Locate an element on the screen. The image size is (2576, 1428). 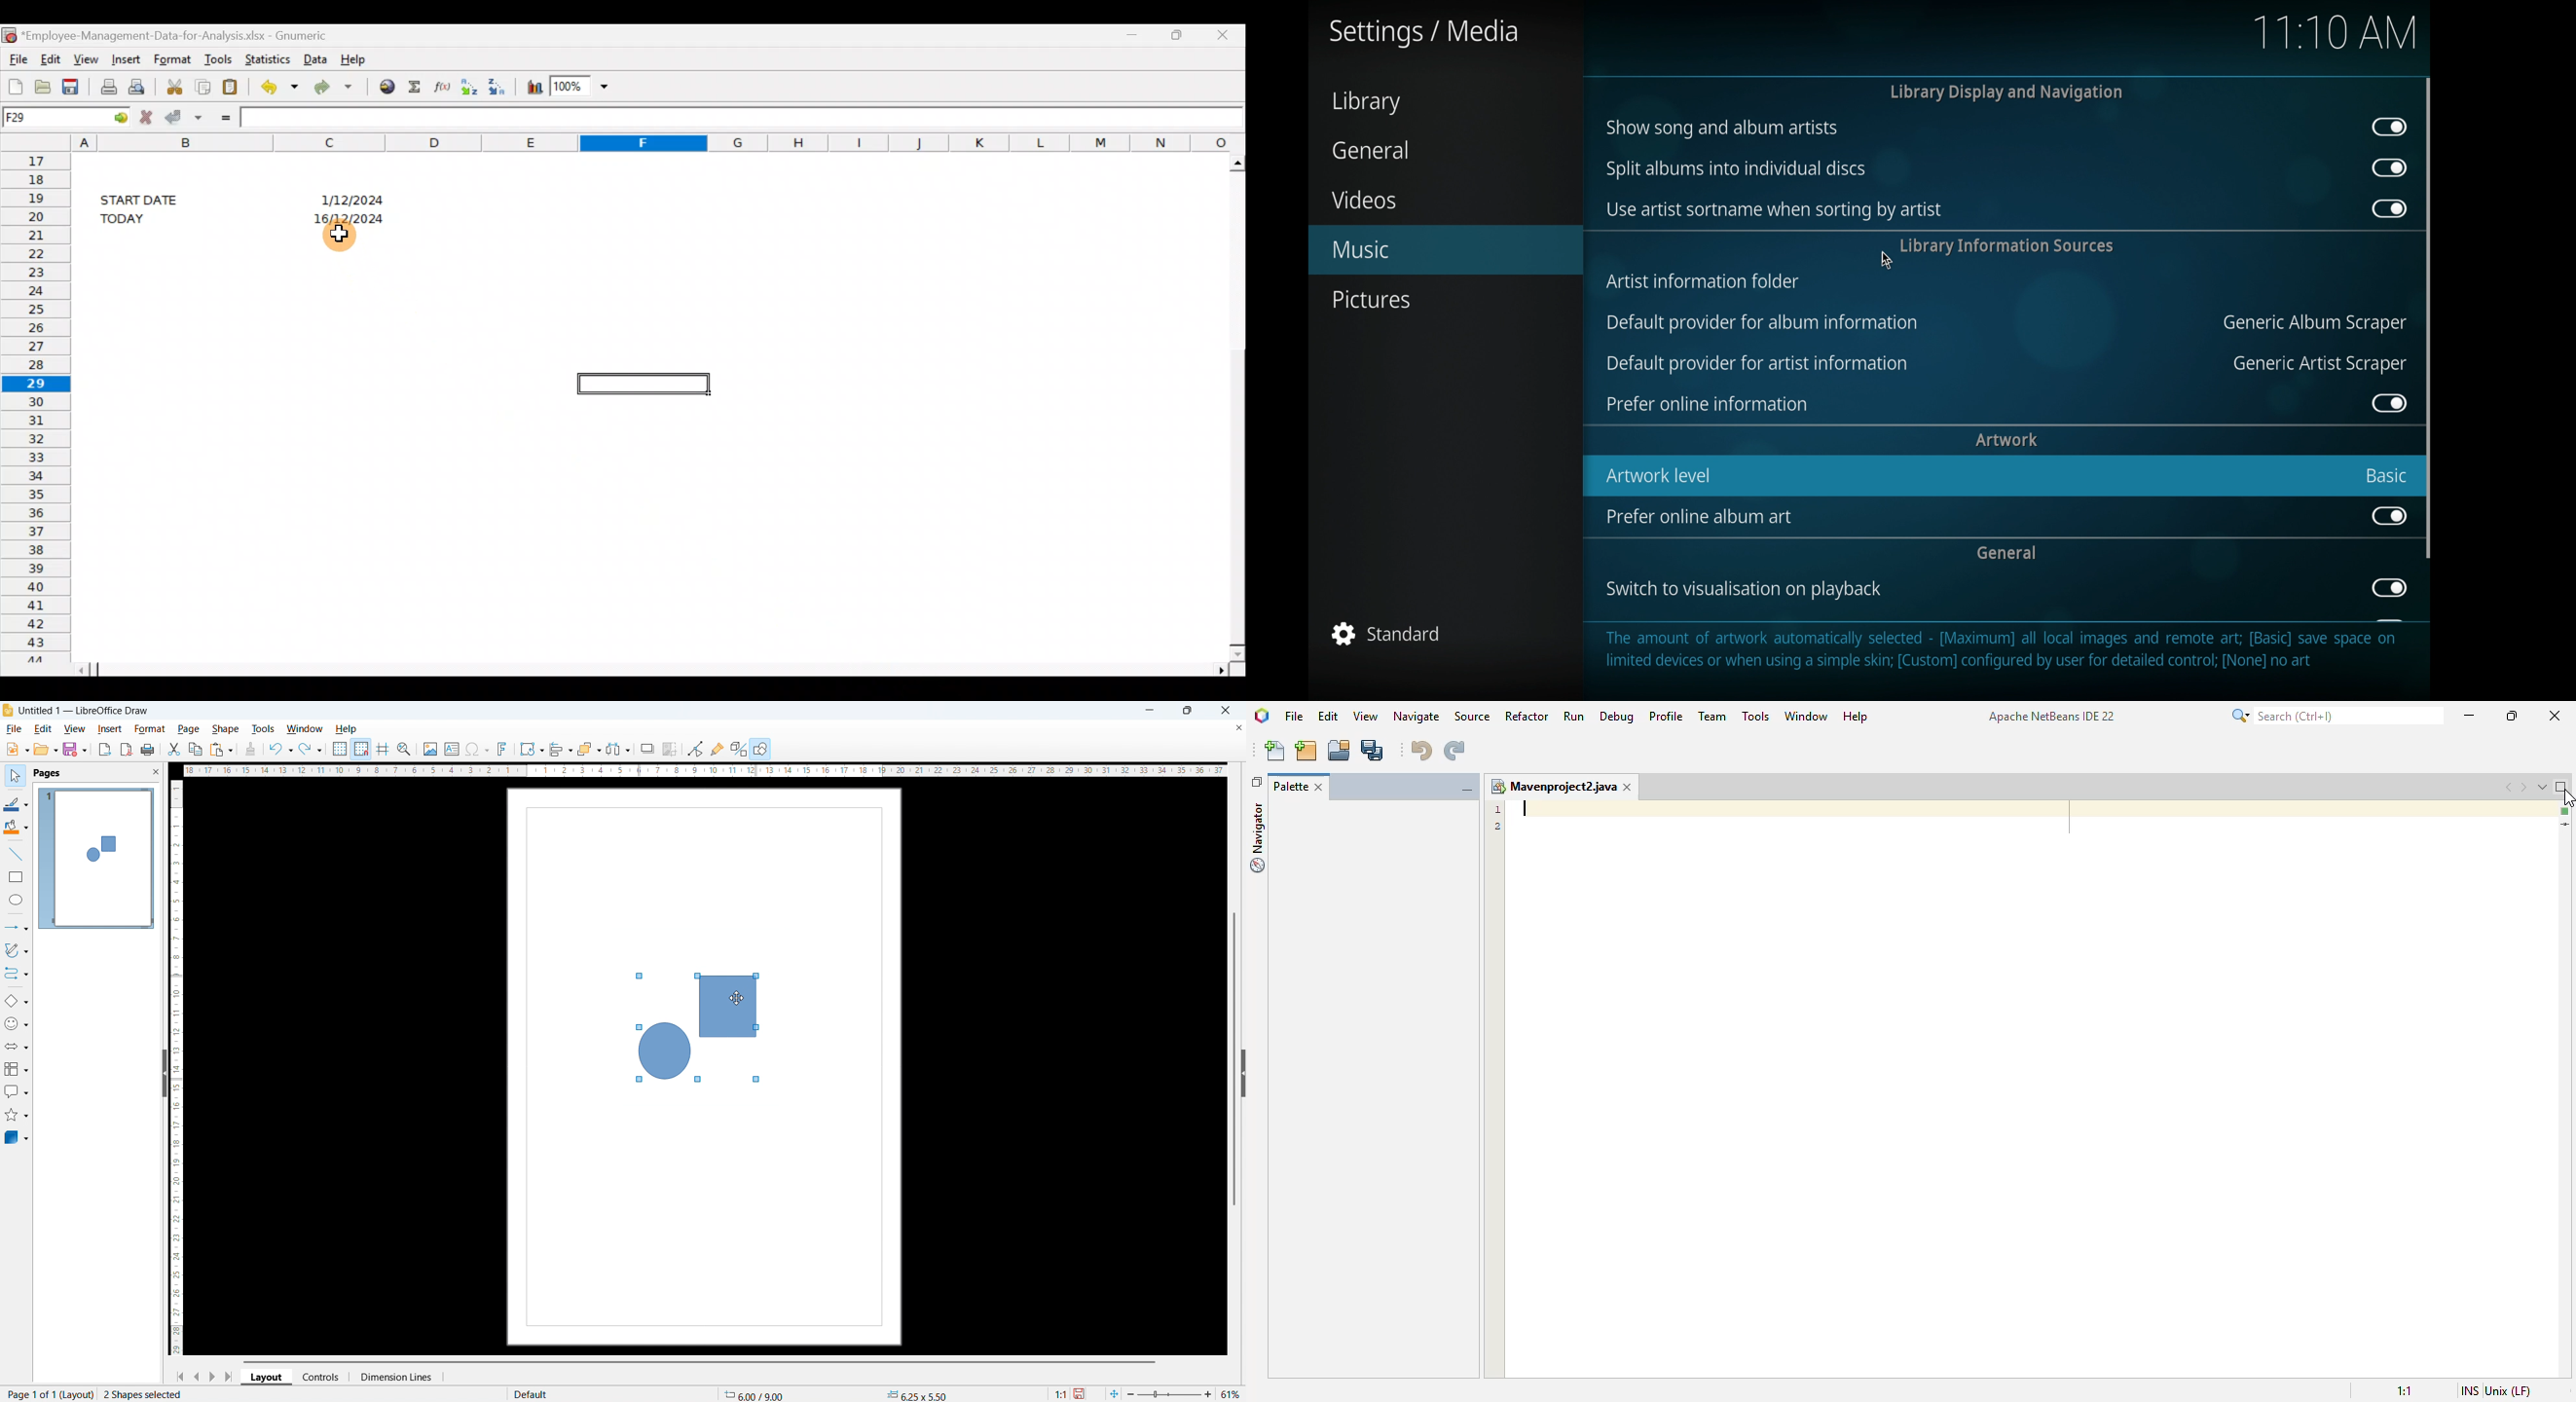
align is located at coordinates (560, 750).